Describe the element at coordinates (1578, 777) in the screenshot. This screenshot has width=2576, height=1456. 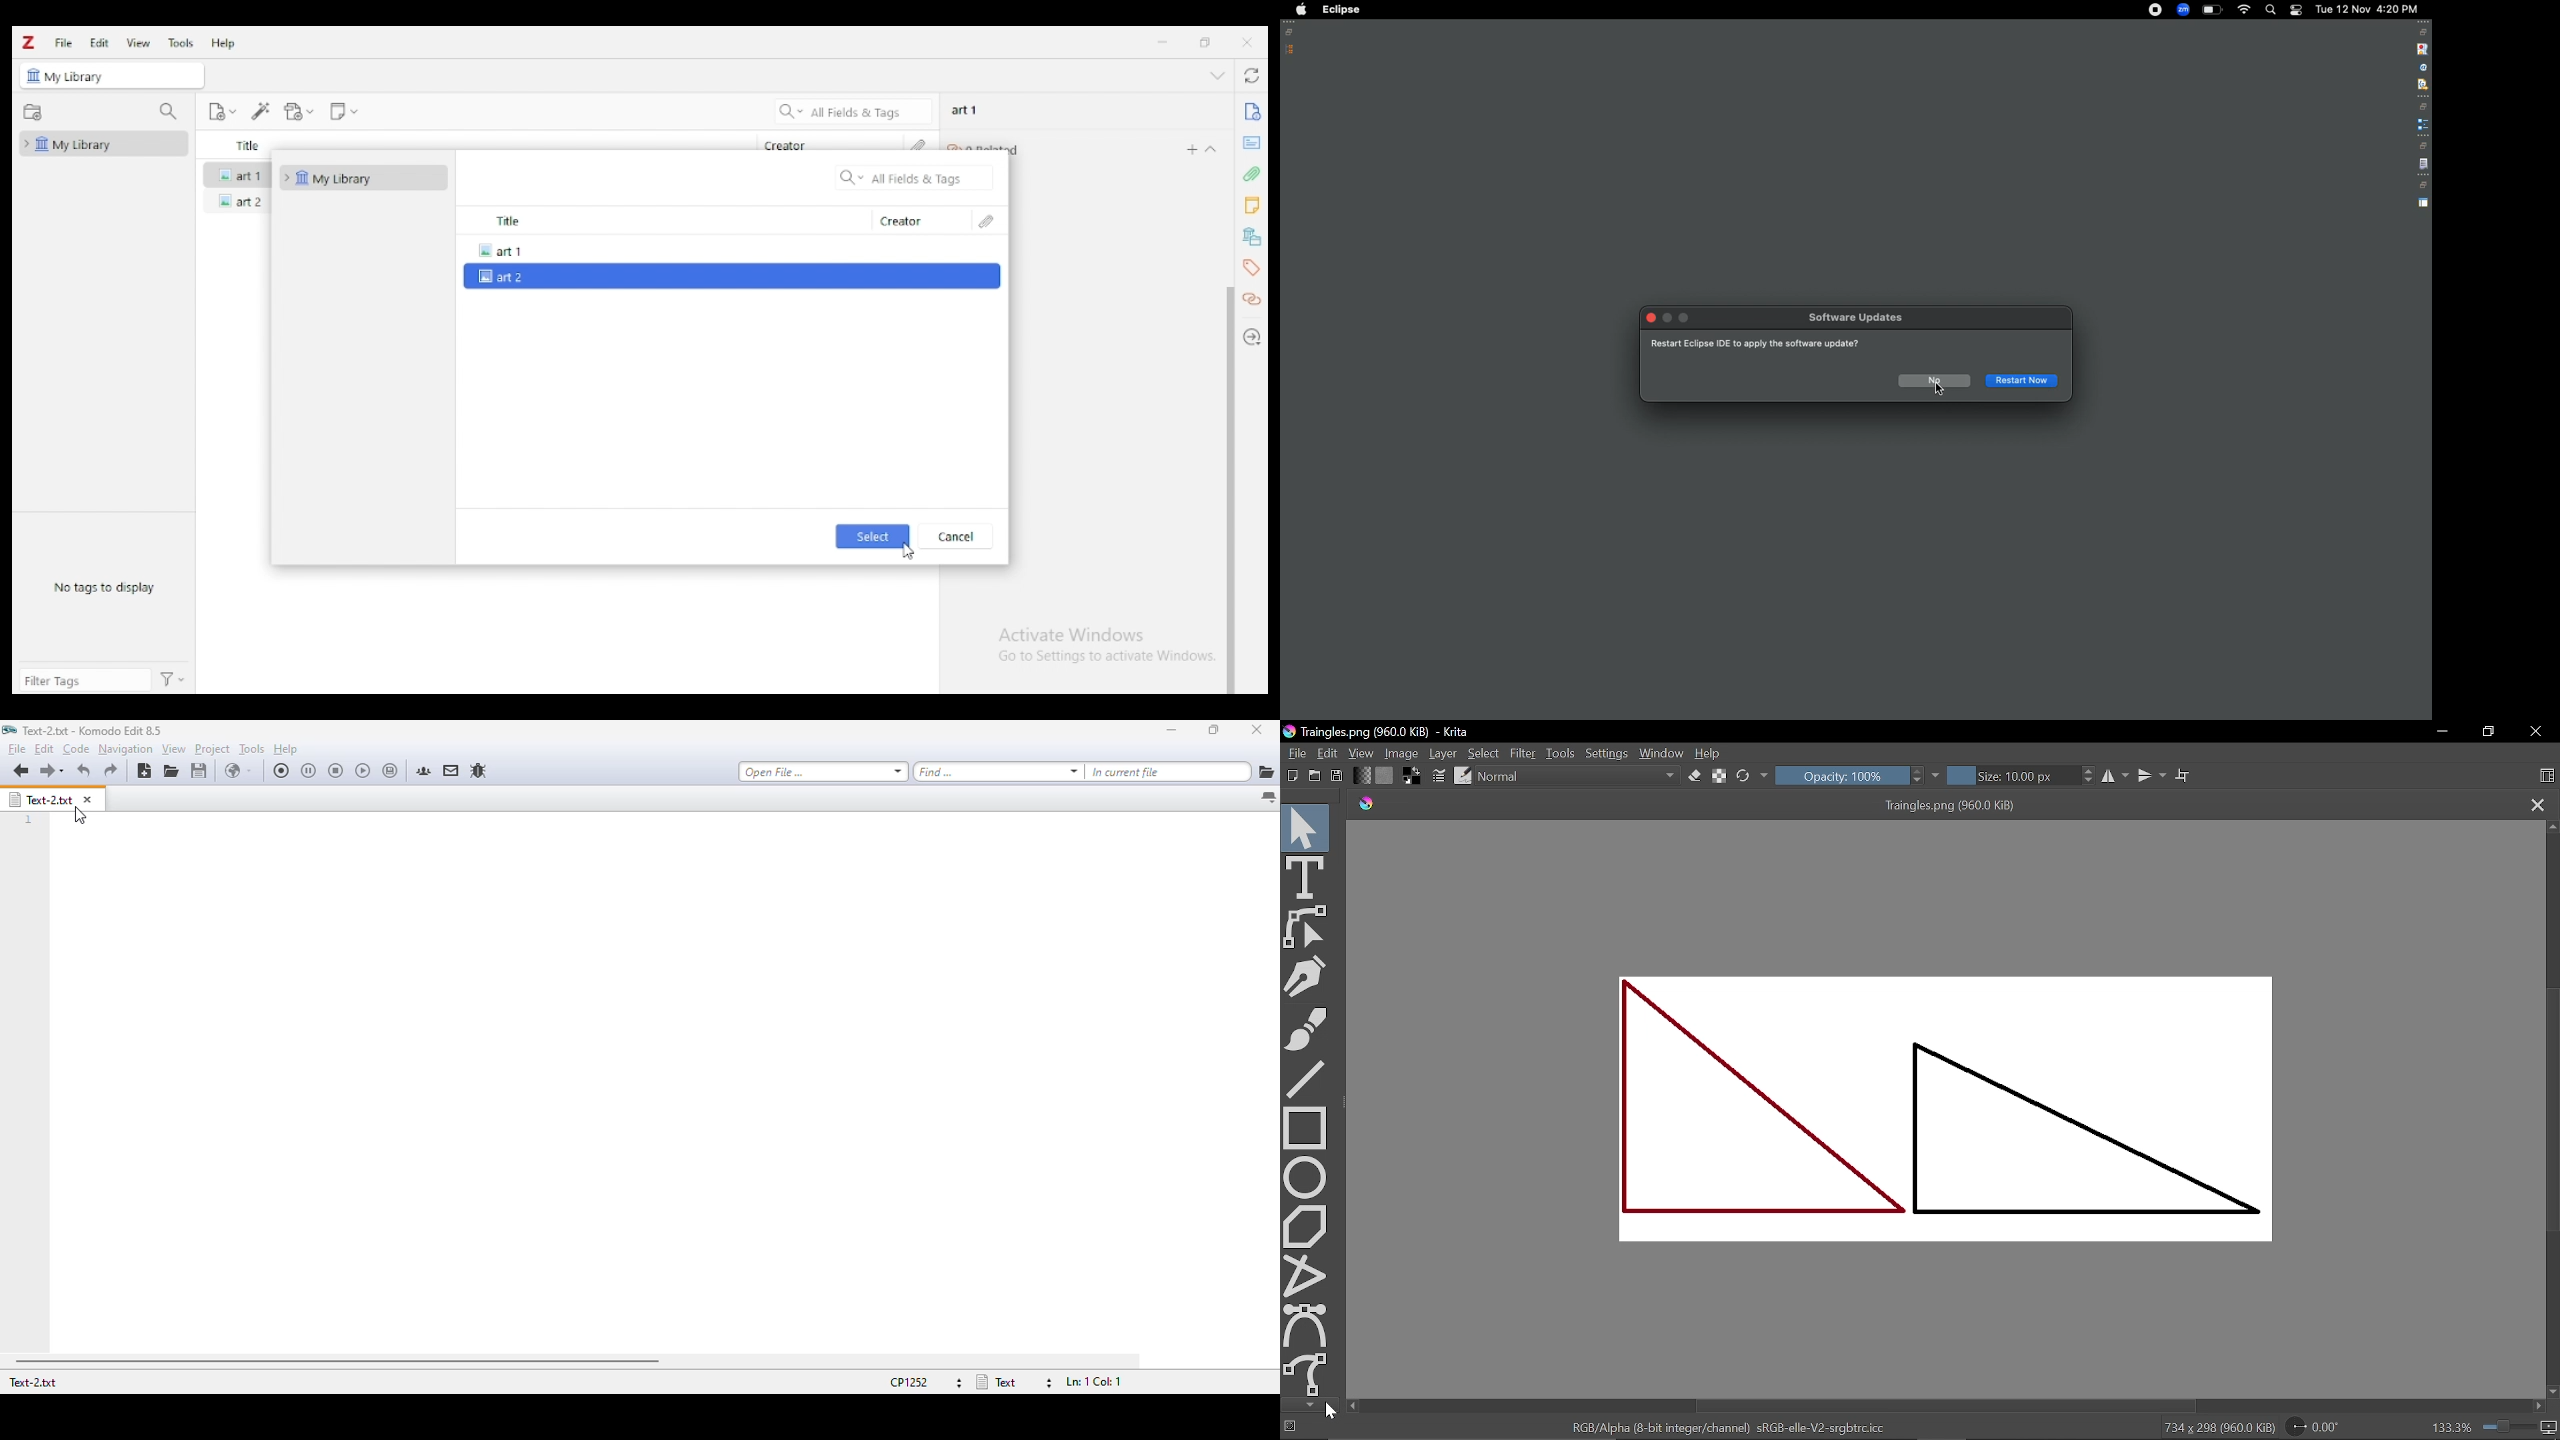
I see `Blending mode` at that location.